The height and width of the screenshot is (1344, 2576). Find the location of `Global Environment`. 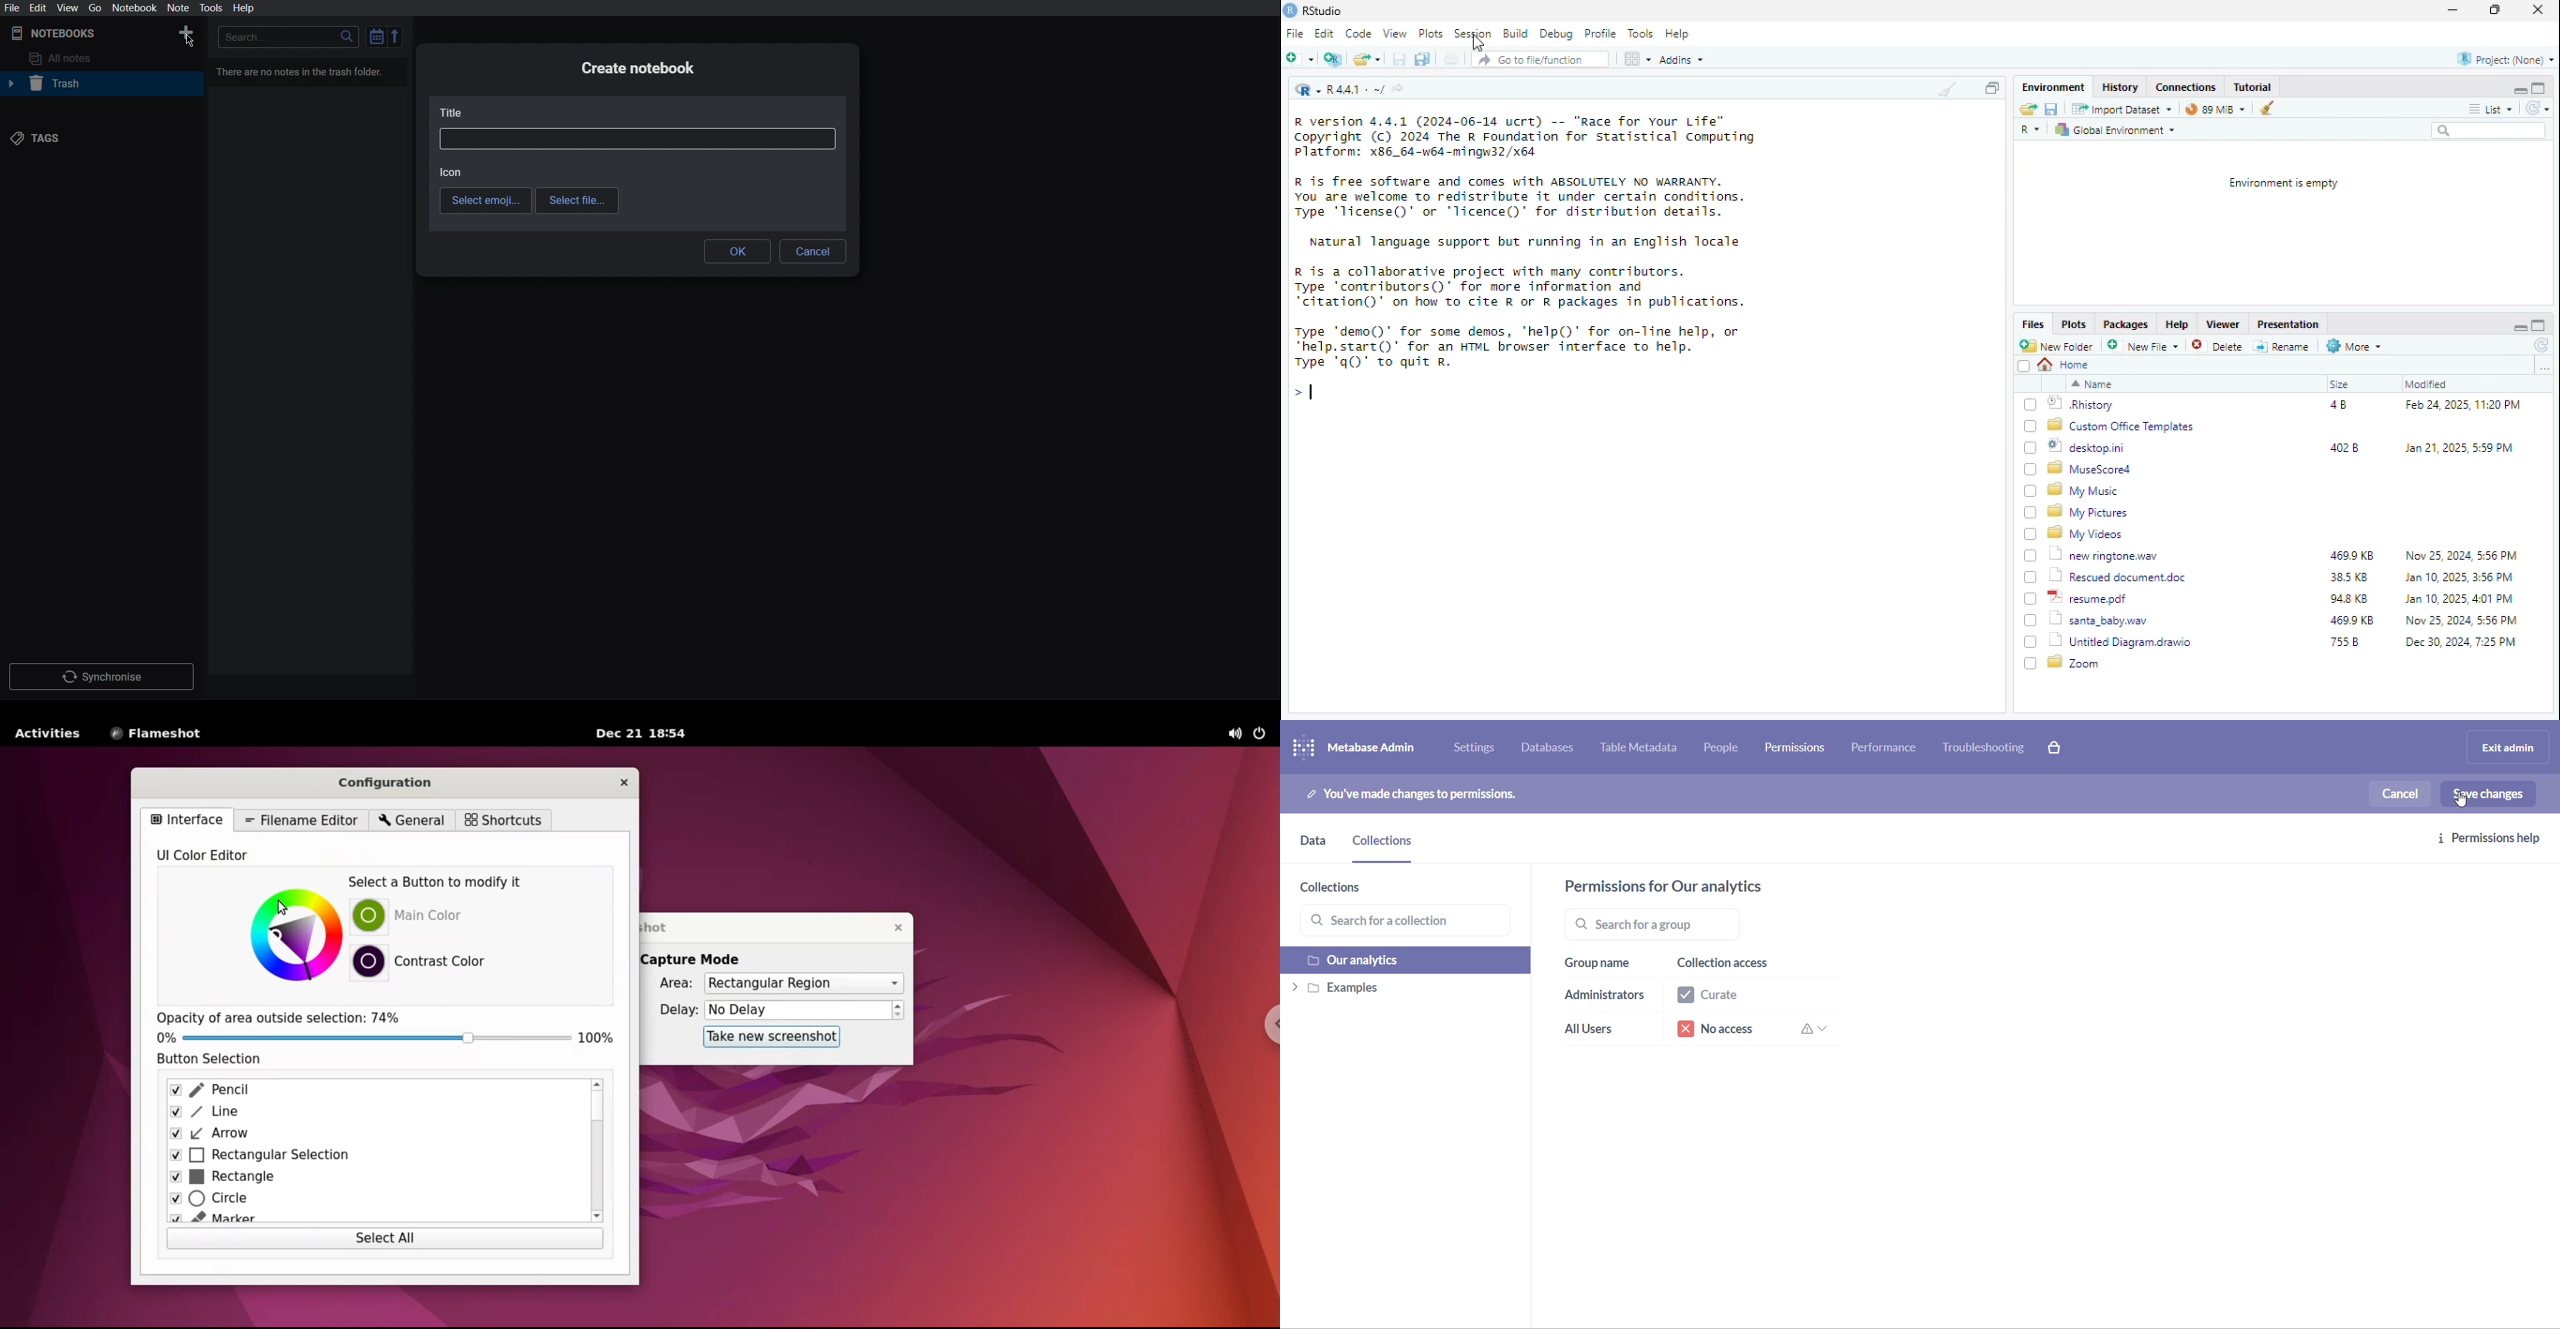

Global Environment is located at coordinates (2116, 130).